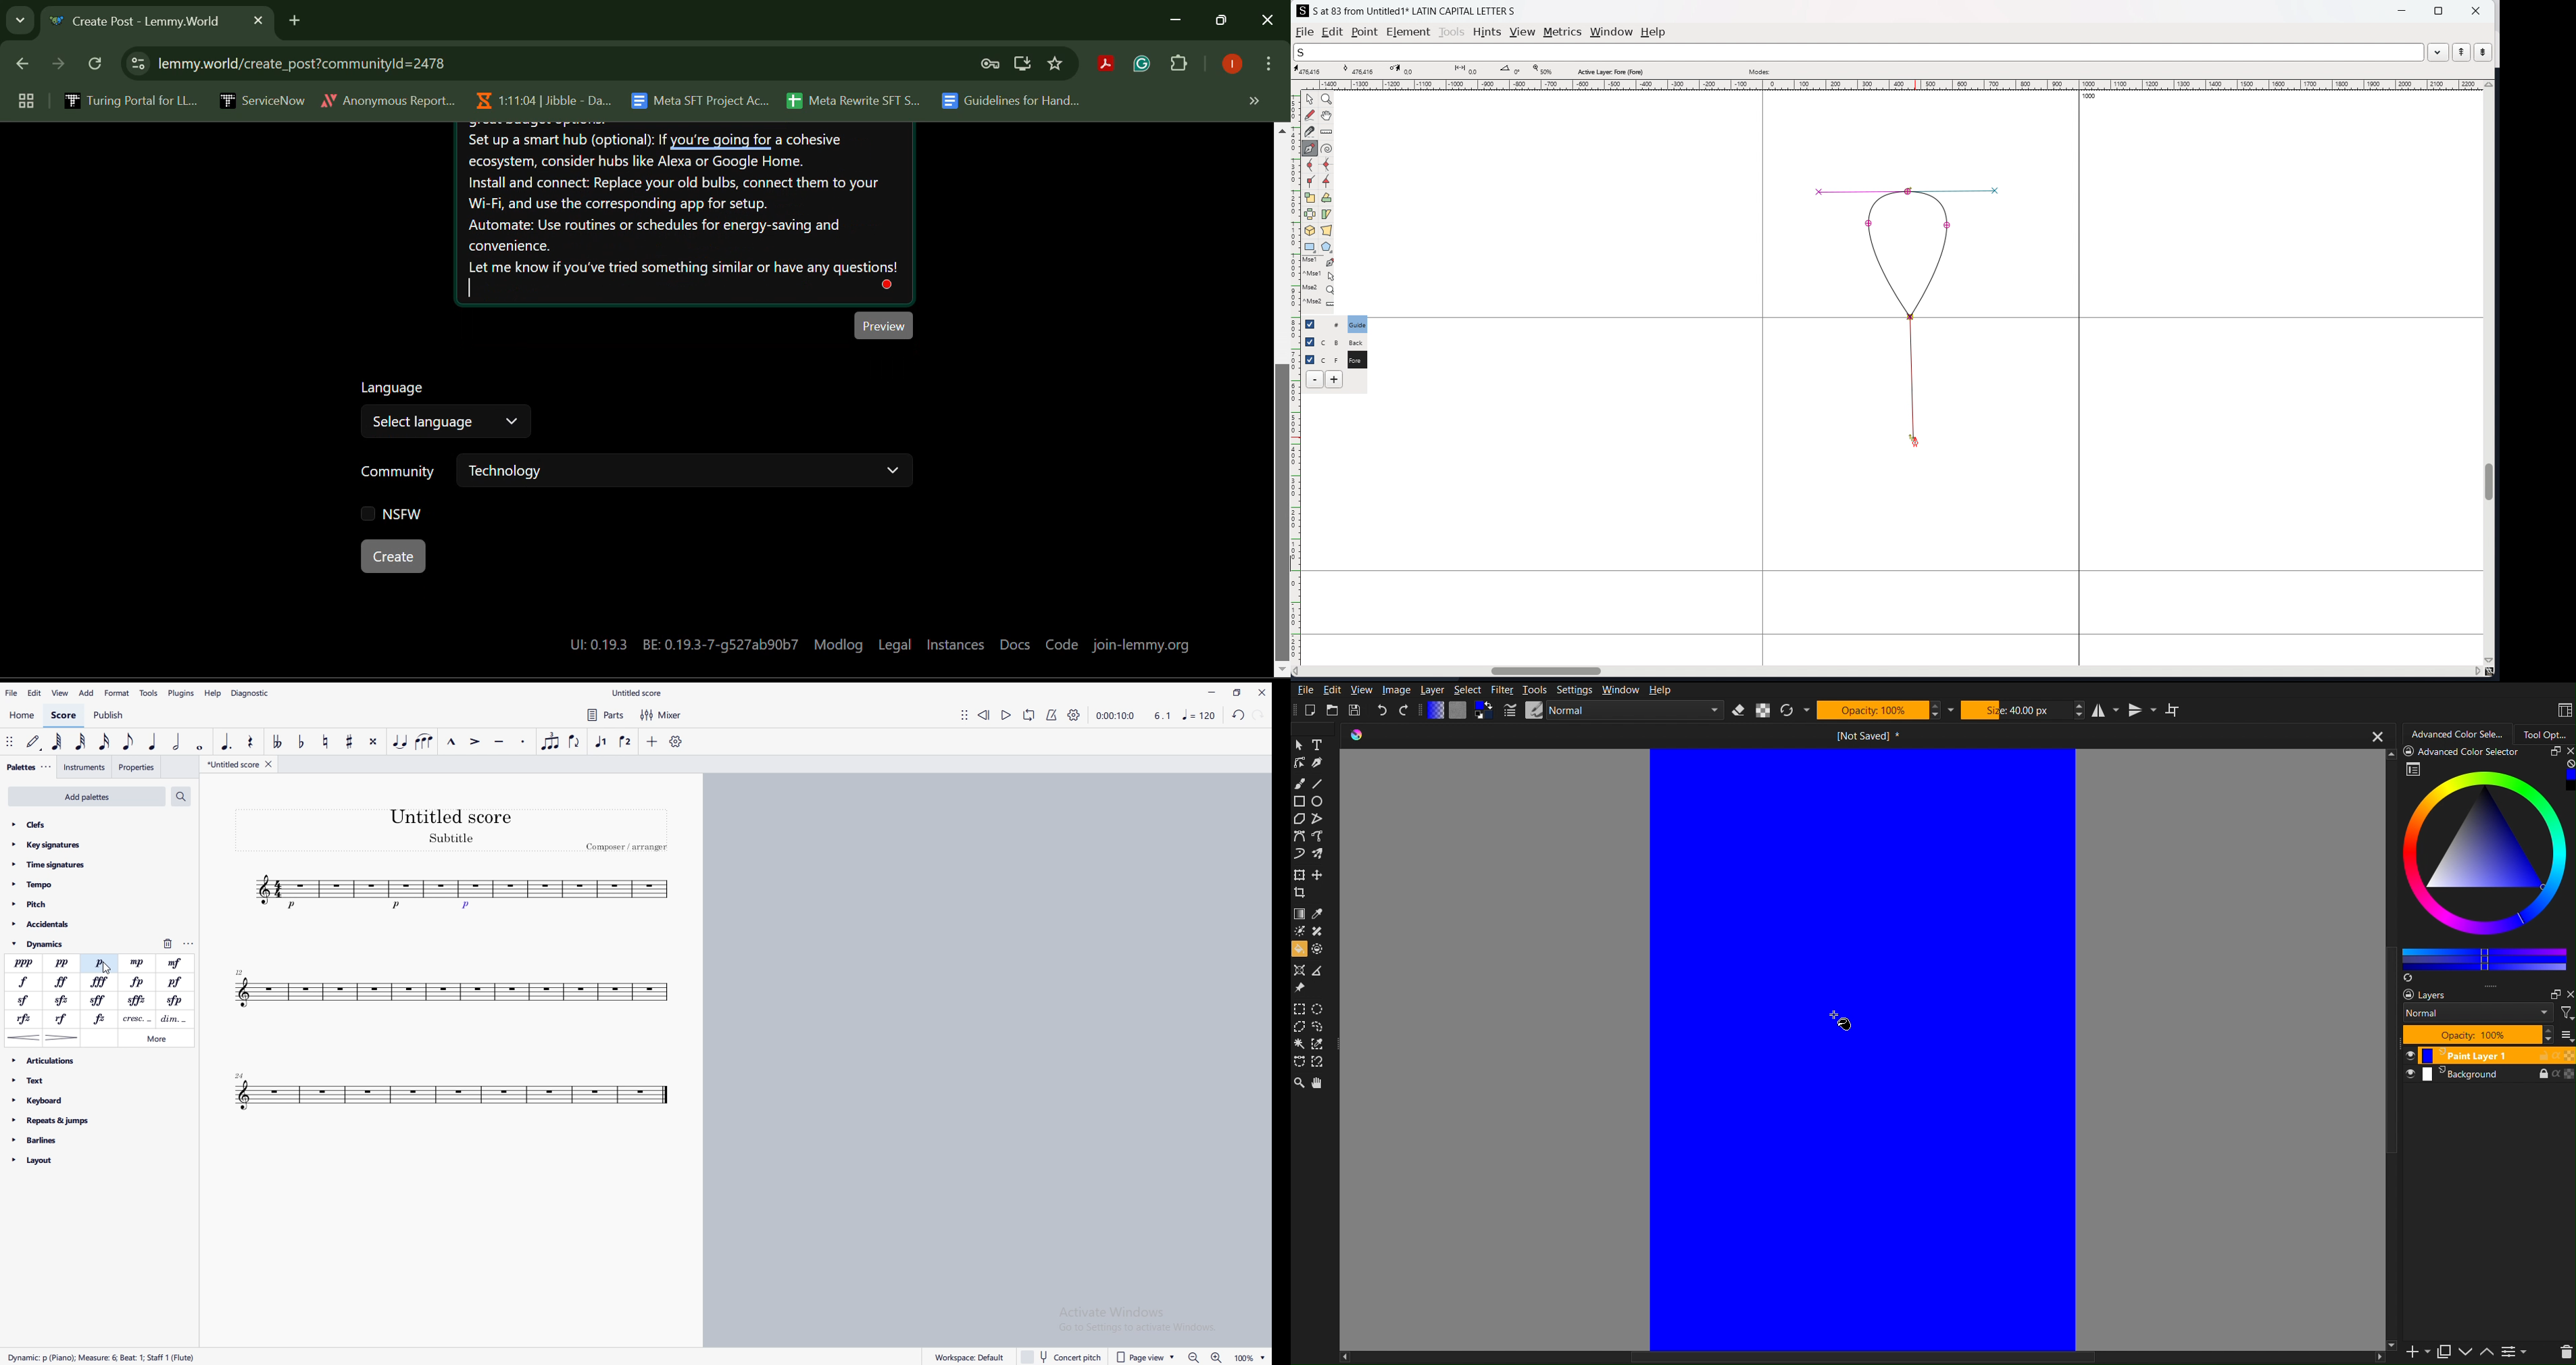  Describe the element at coordinates (702, 99) in the screenshot. I see `Meta SFT Project` at that location.